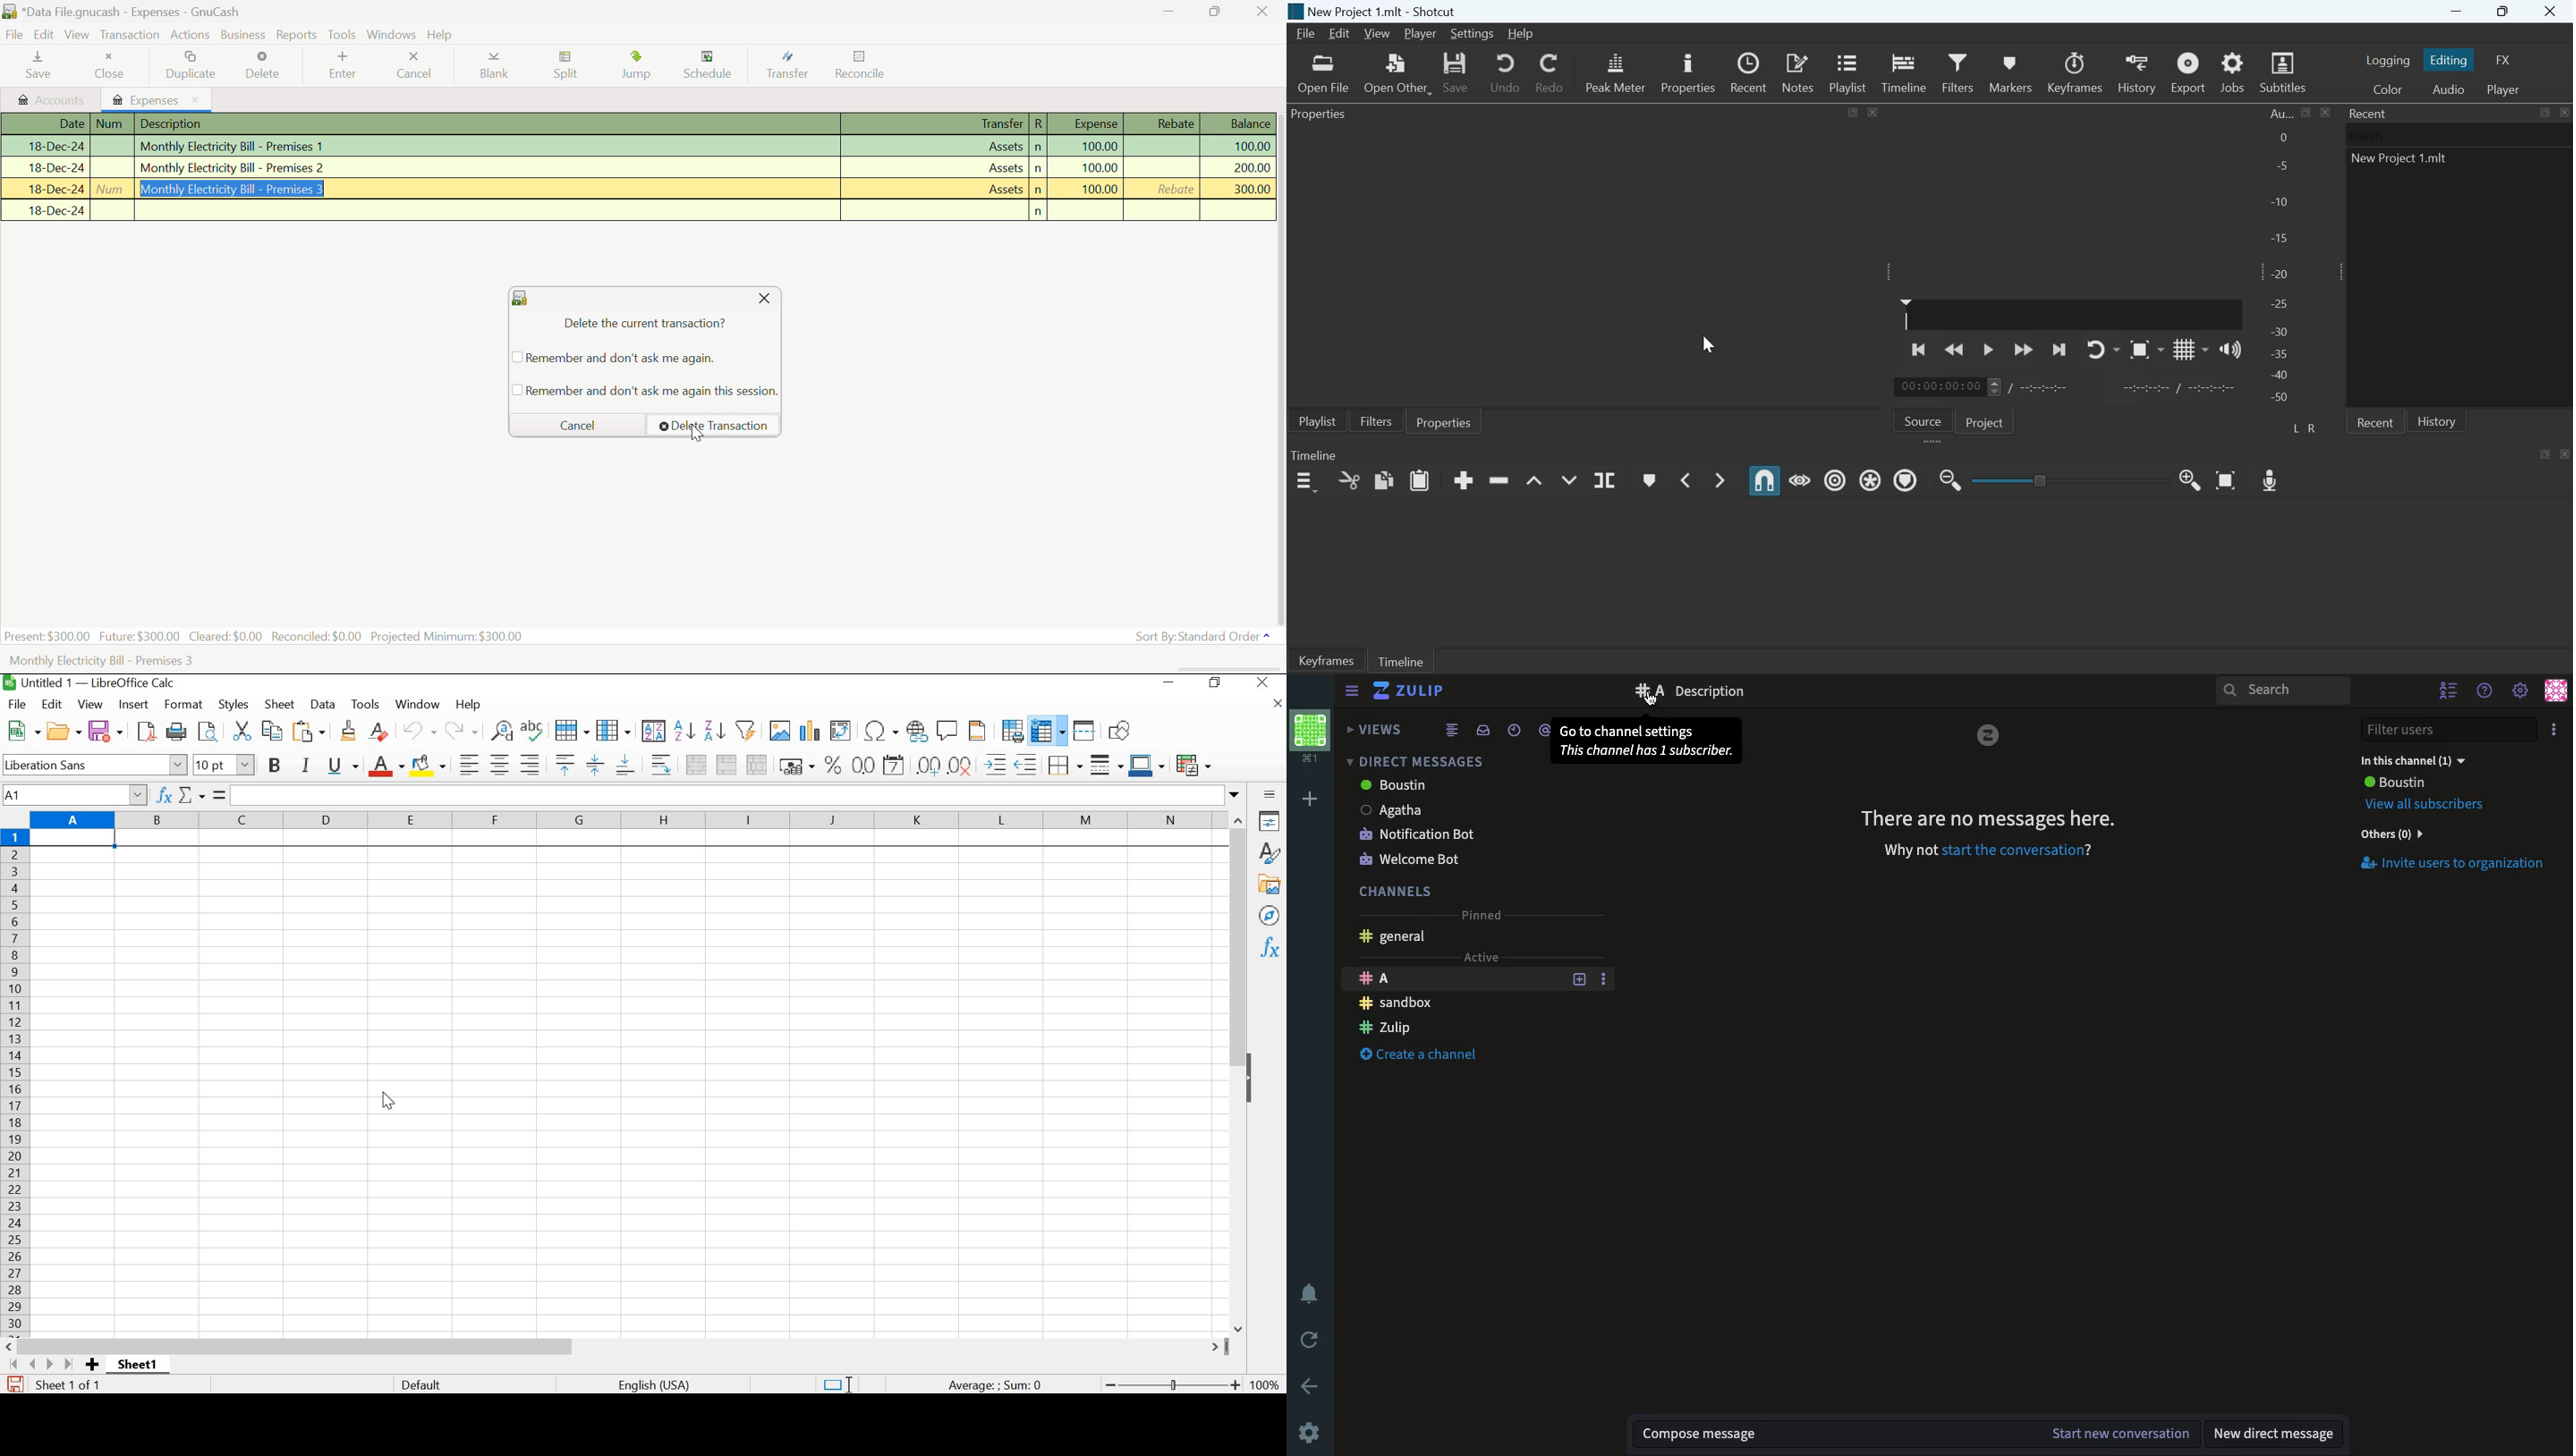  I want to click on Play quickly backwards, so click(1955, 349).